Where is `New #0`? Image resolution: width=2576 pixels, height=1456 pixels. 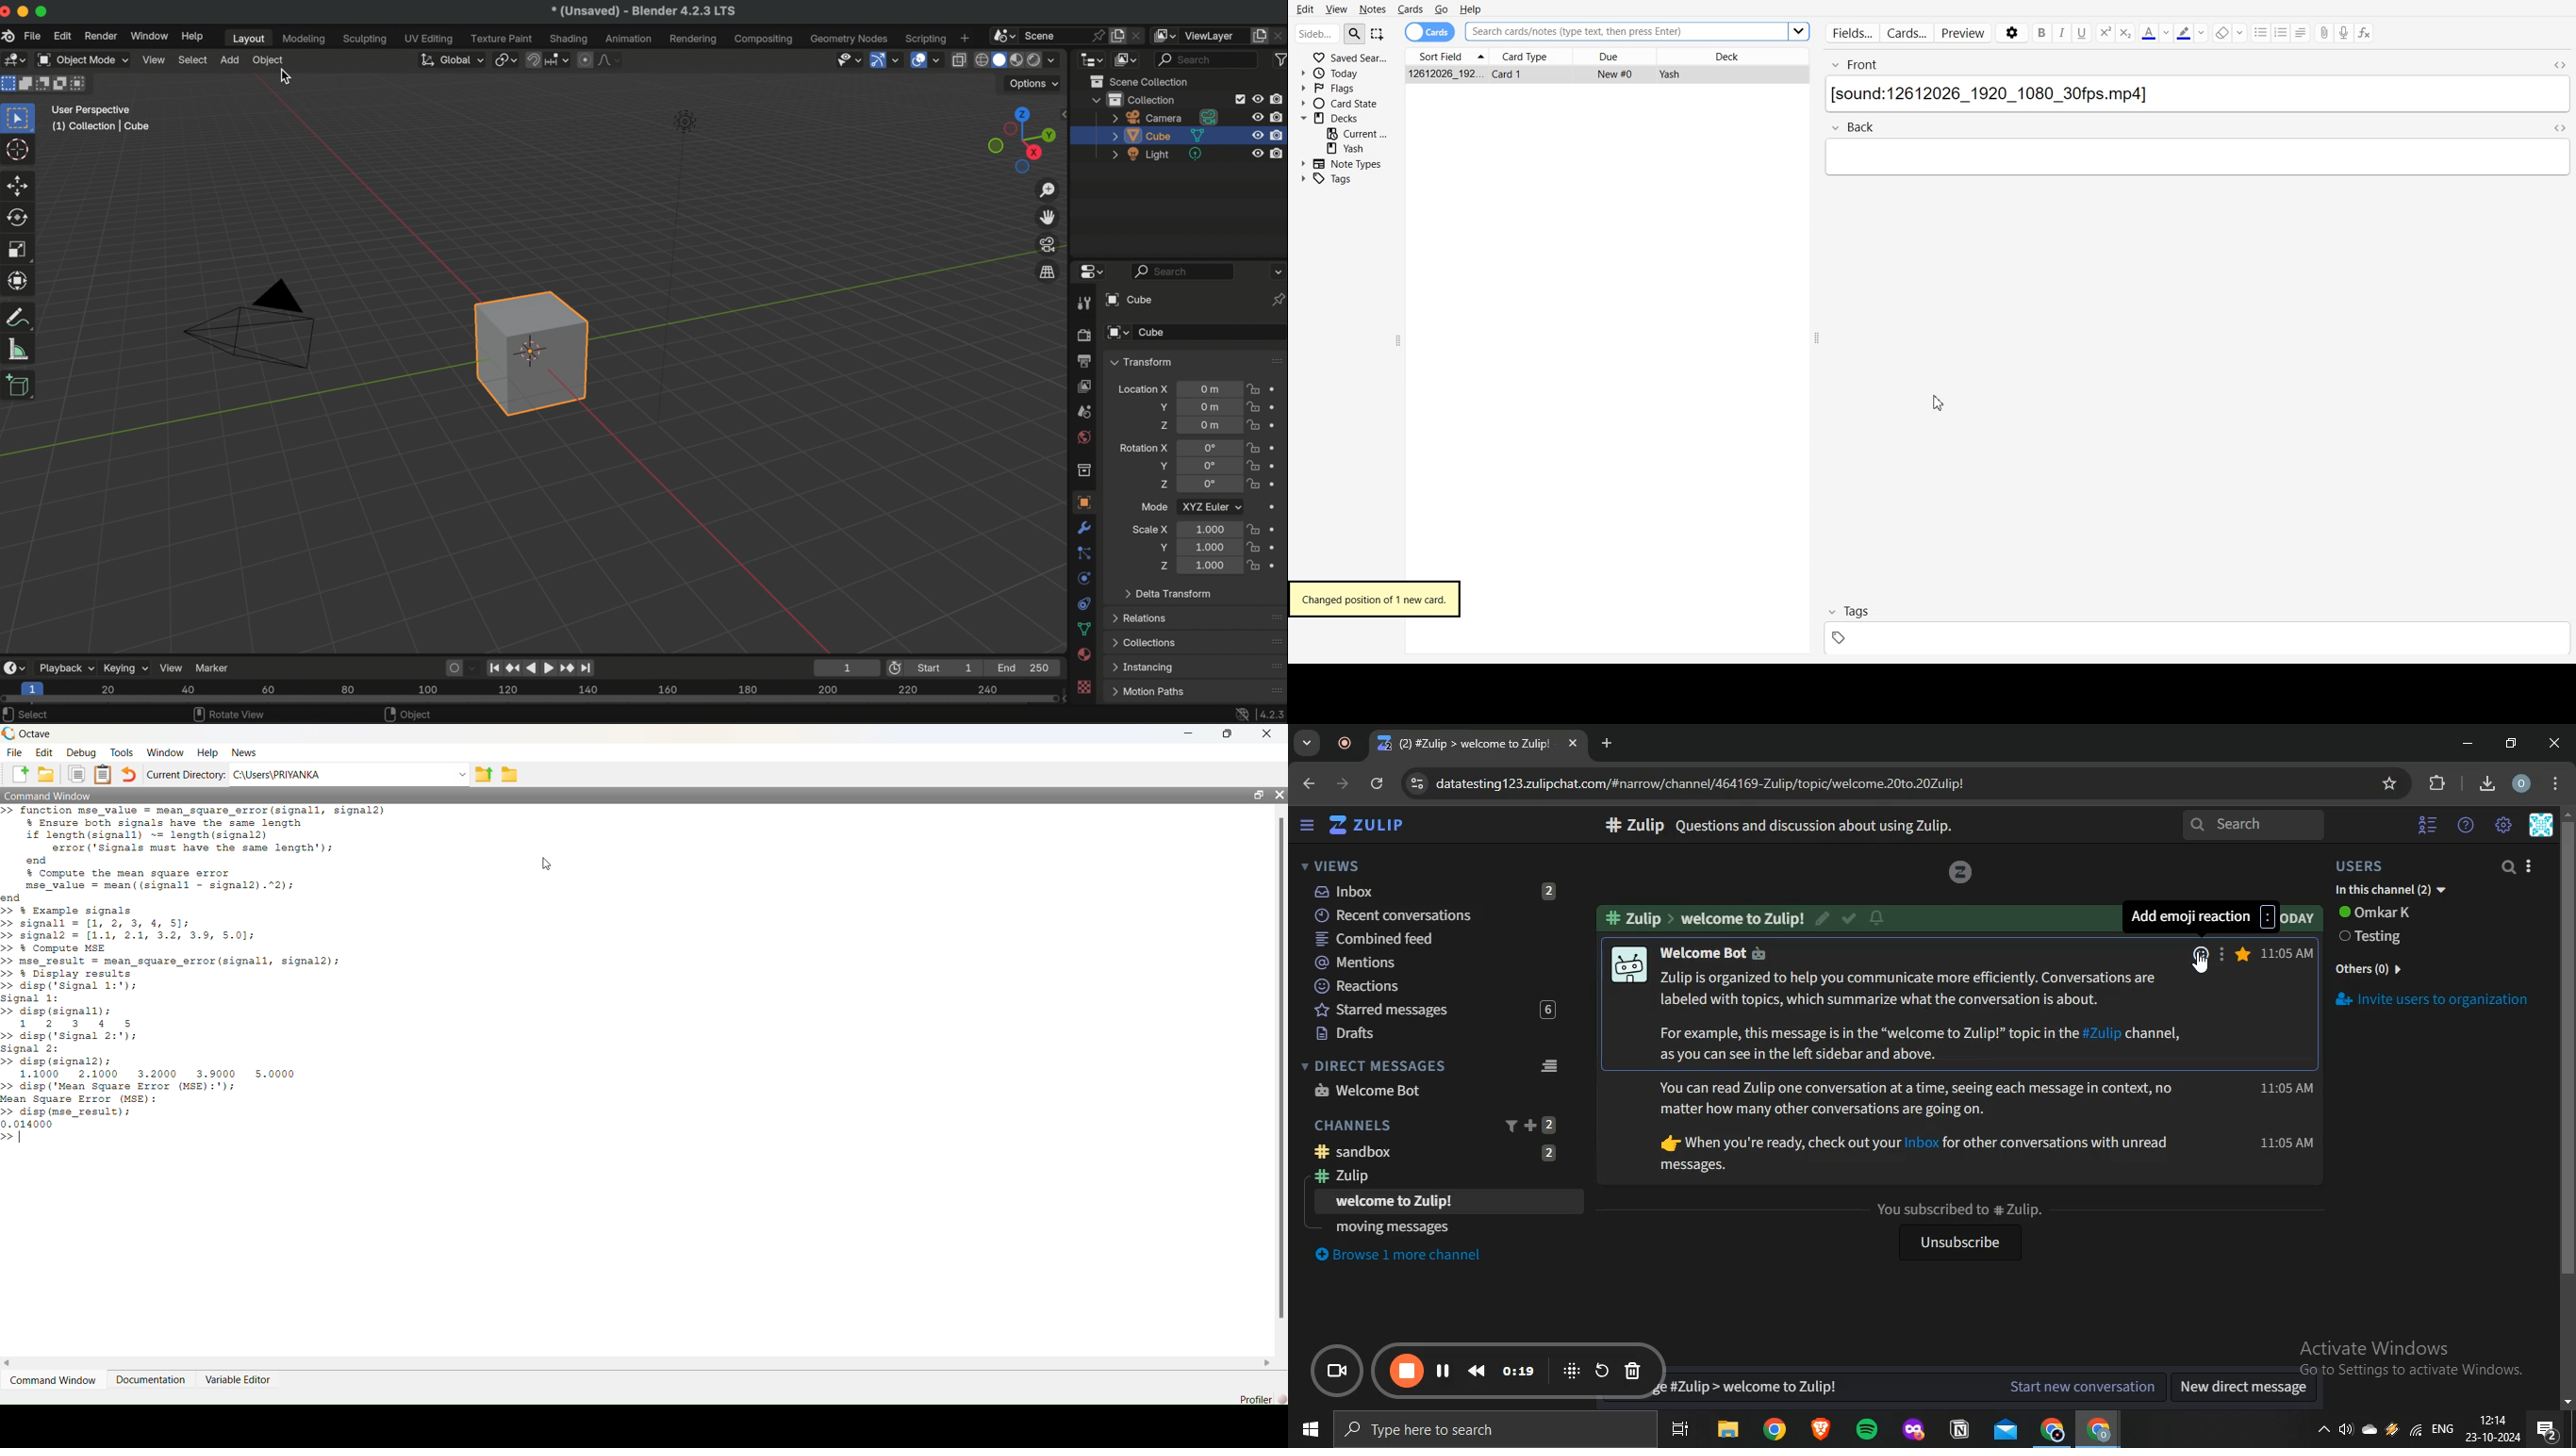 New #0 is located at coordinates (1617, 74).